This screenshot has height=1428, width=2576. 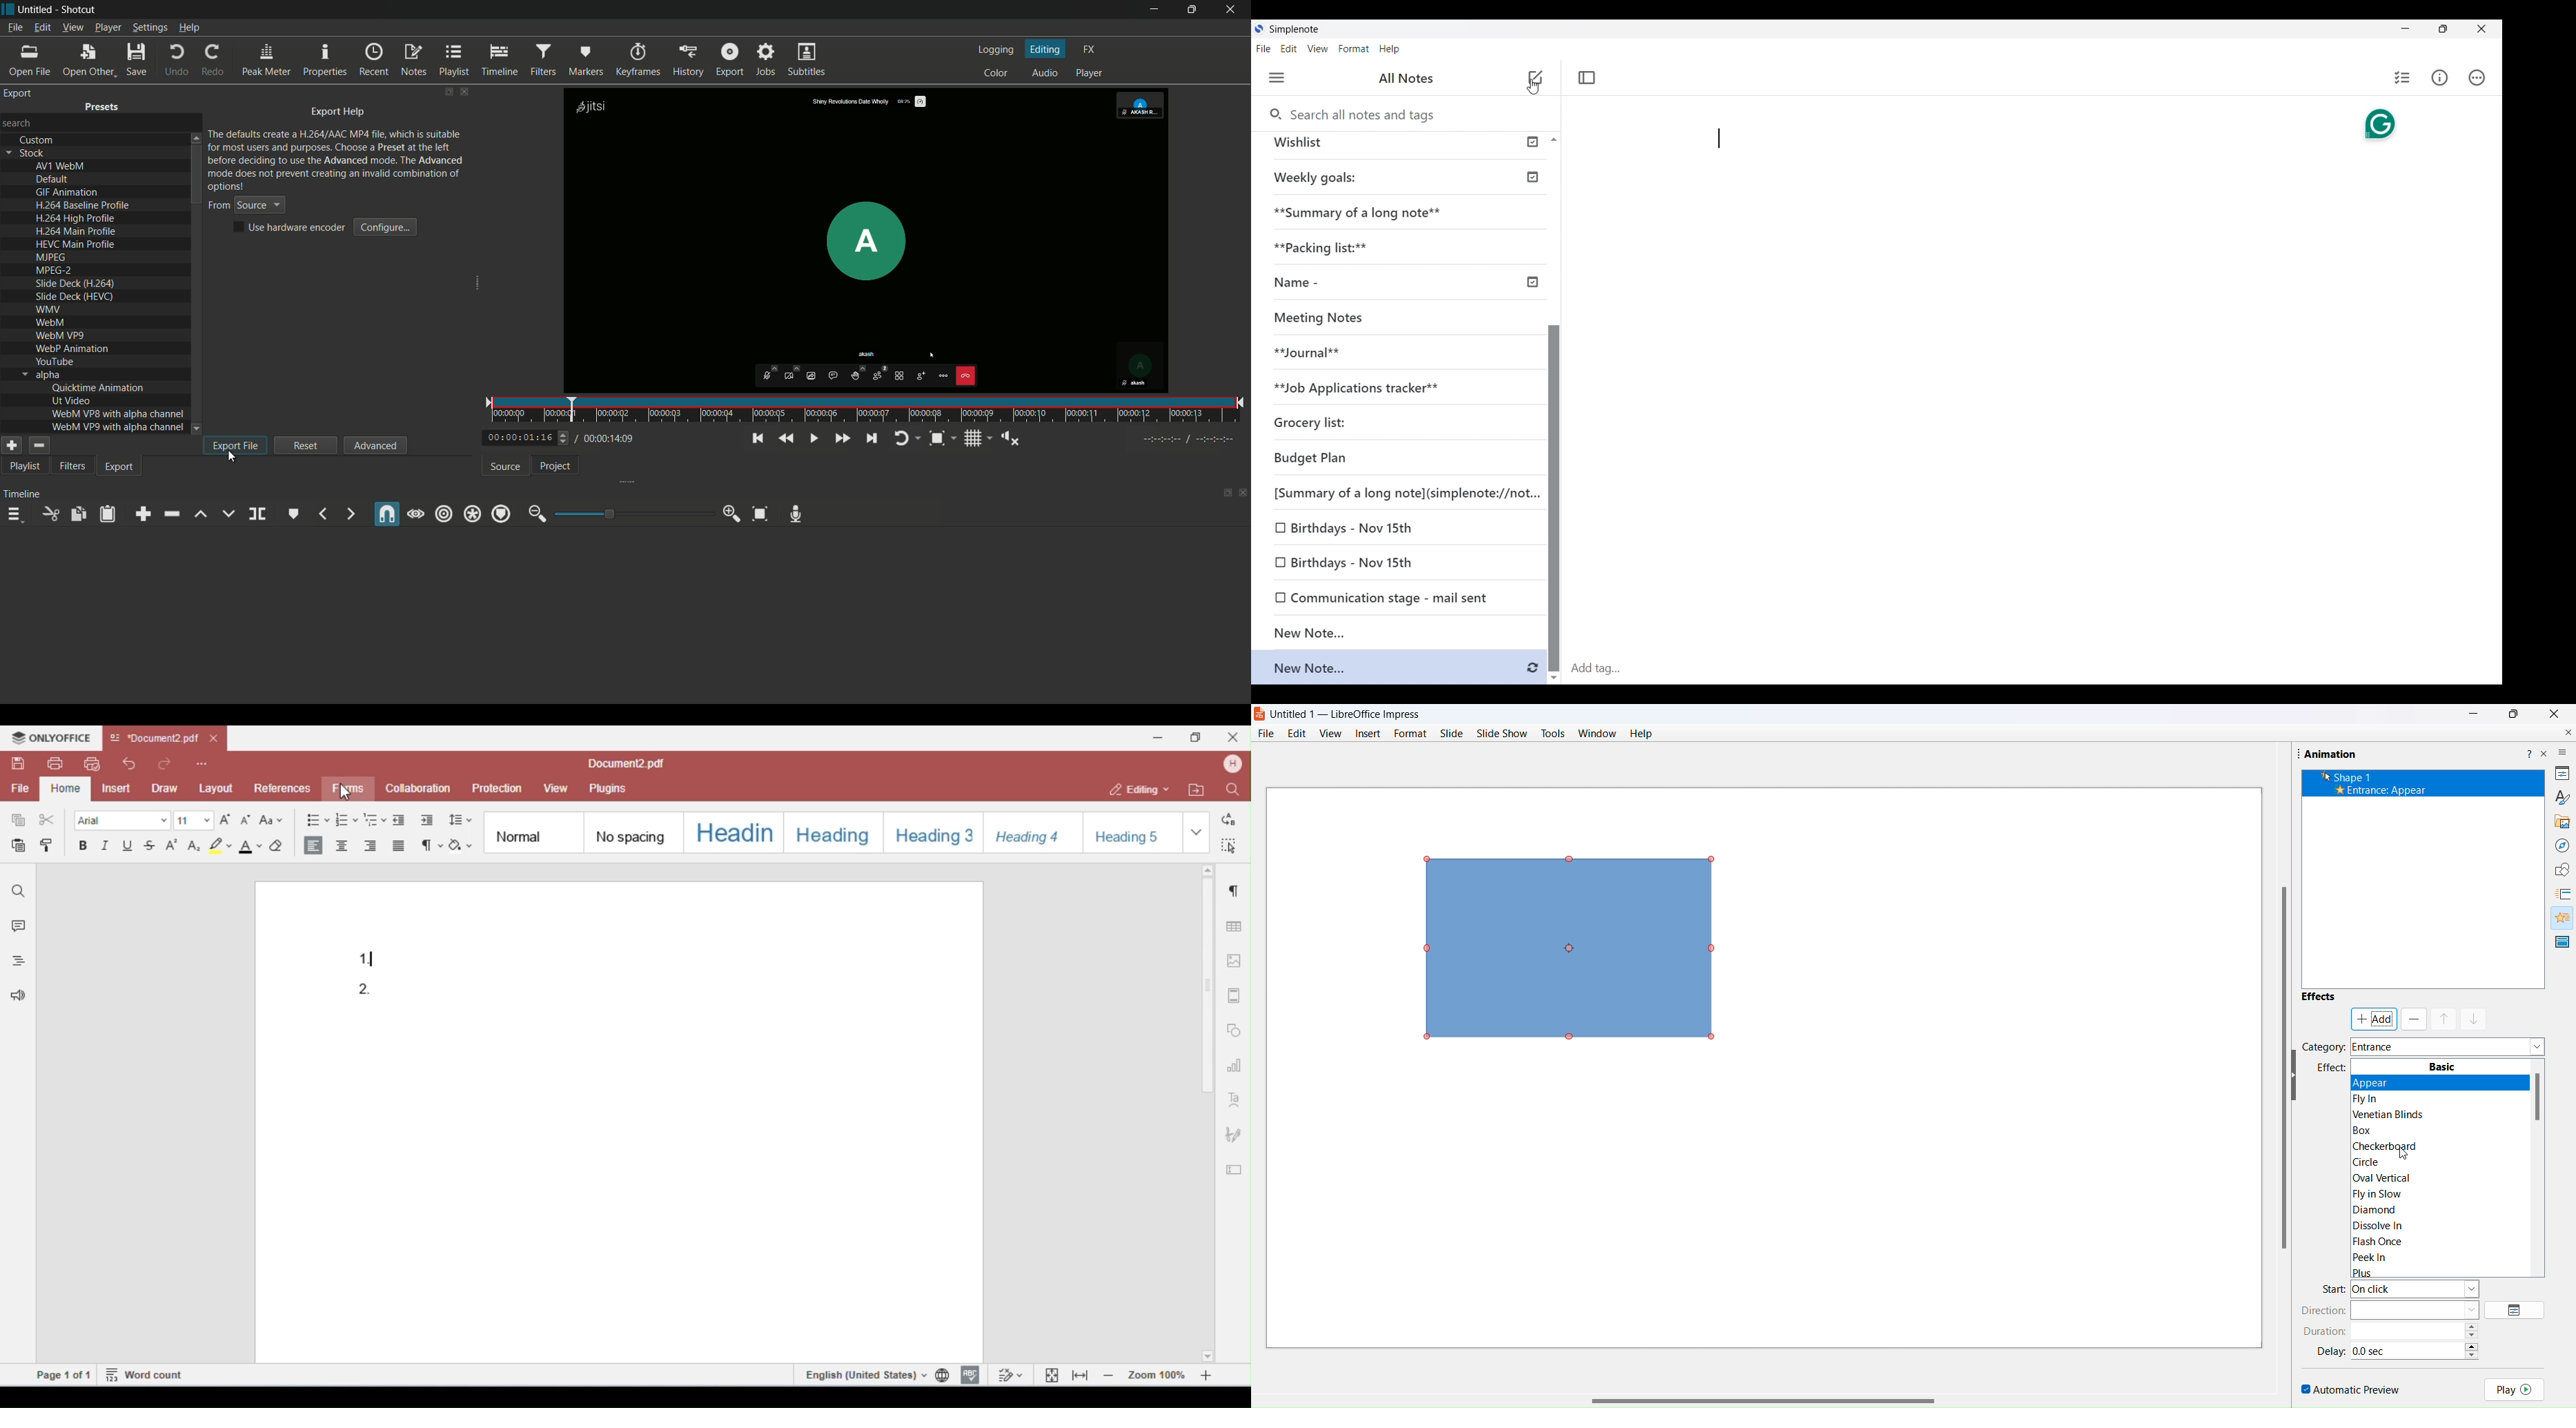 I want to click on text, so click(x=51, y=256).